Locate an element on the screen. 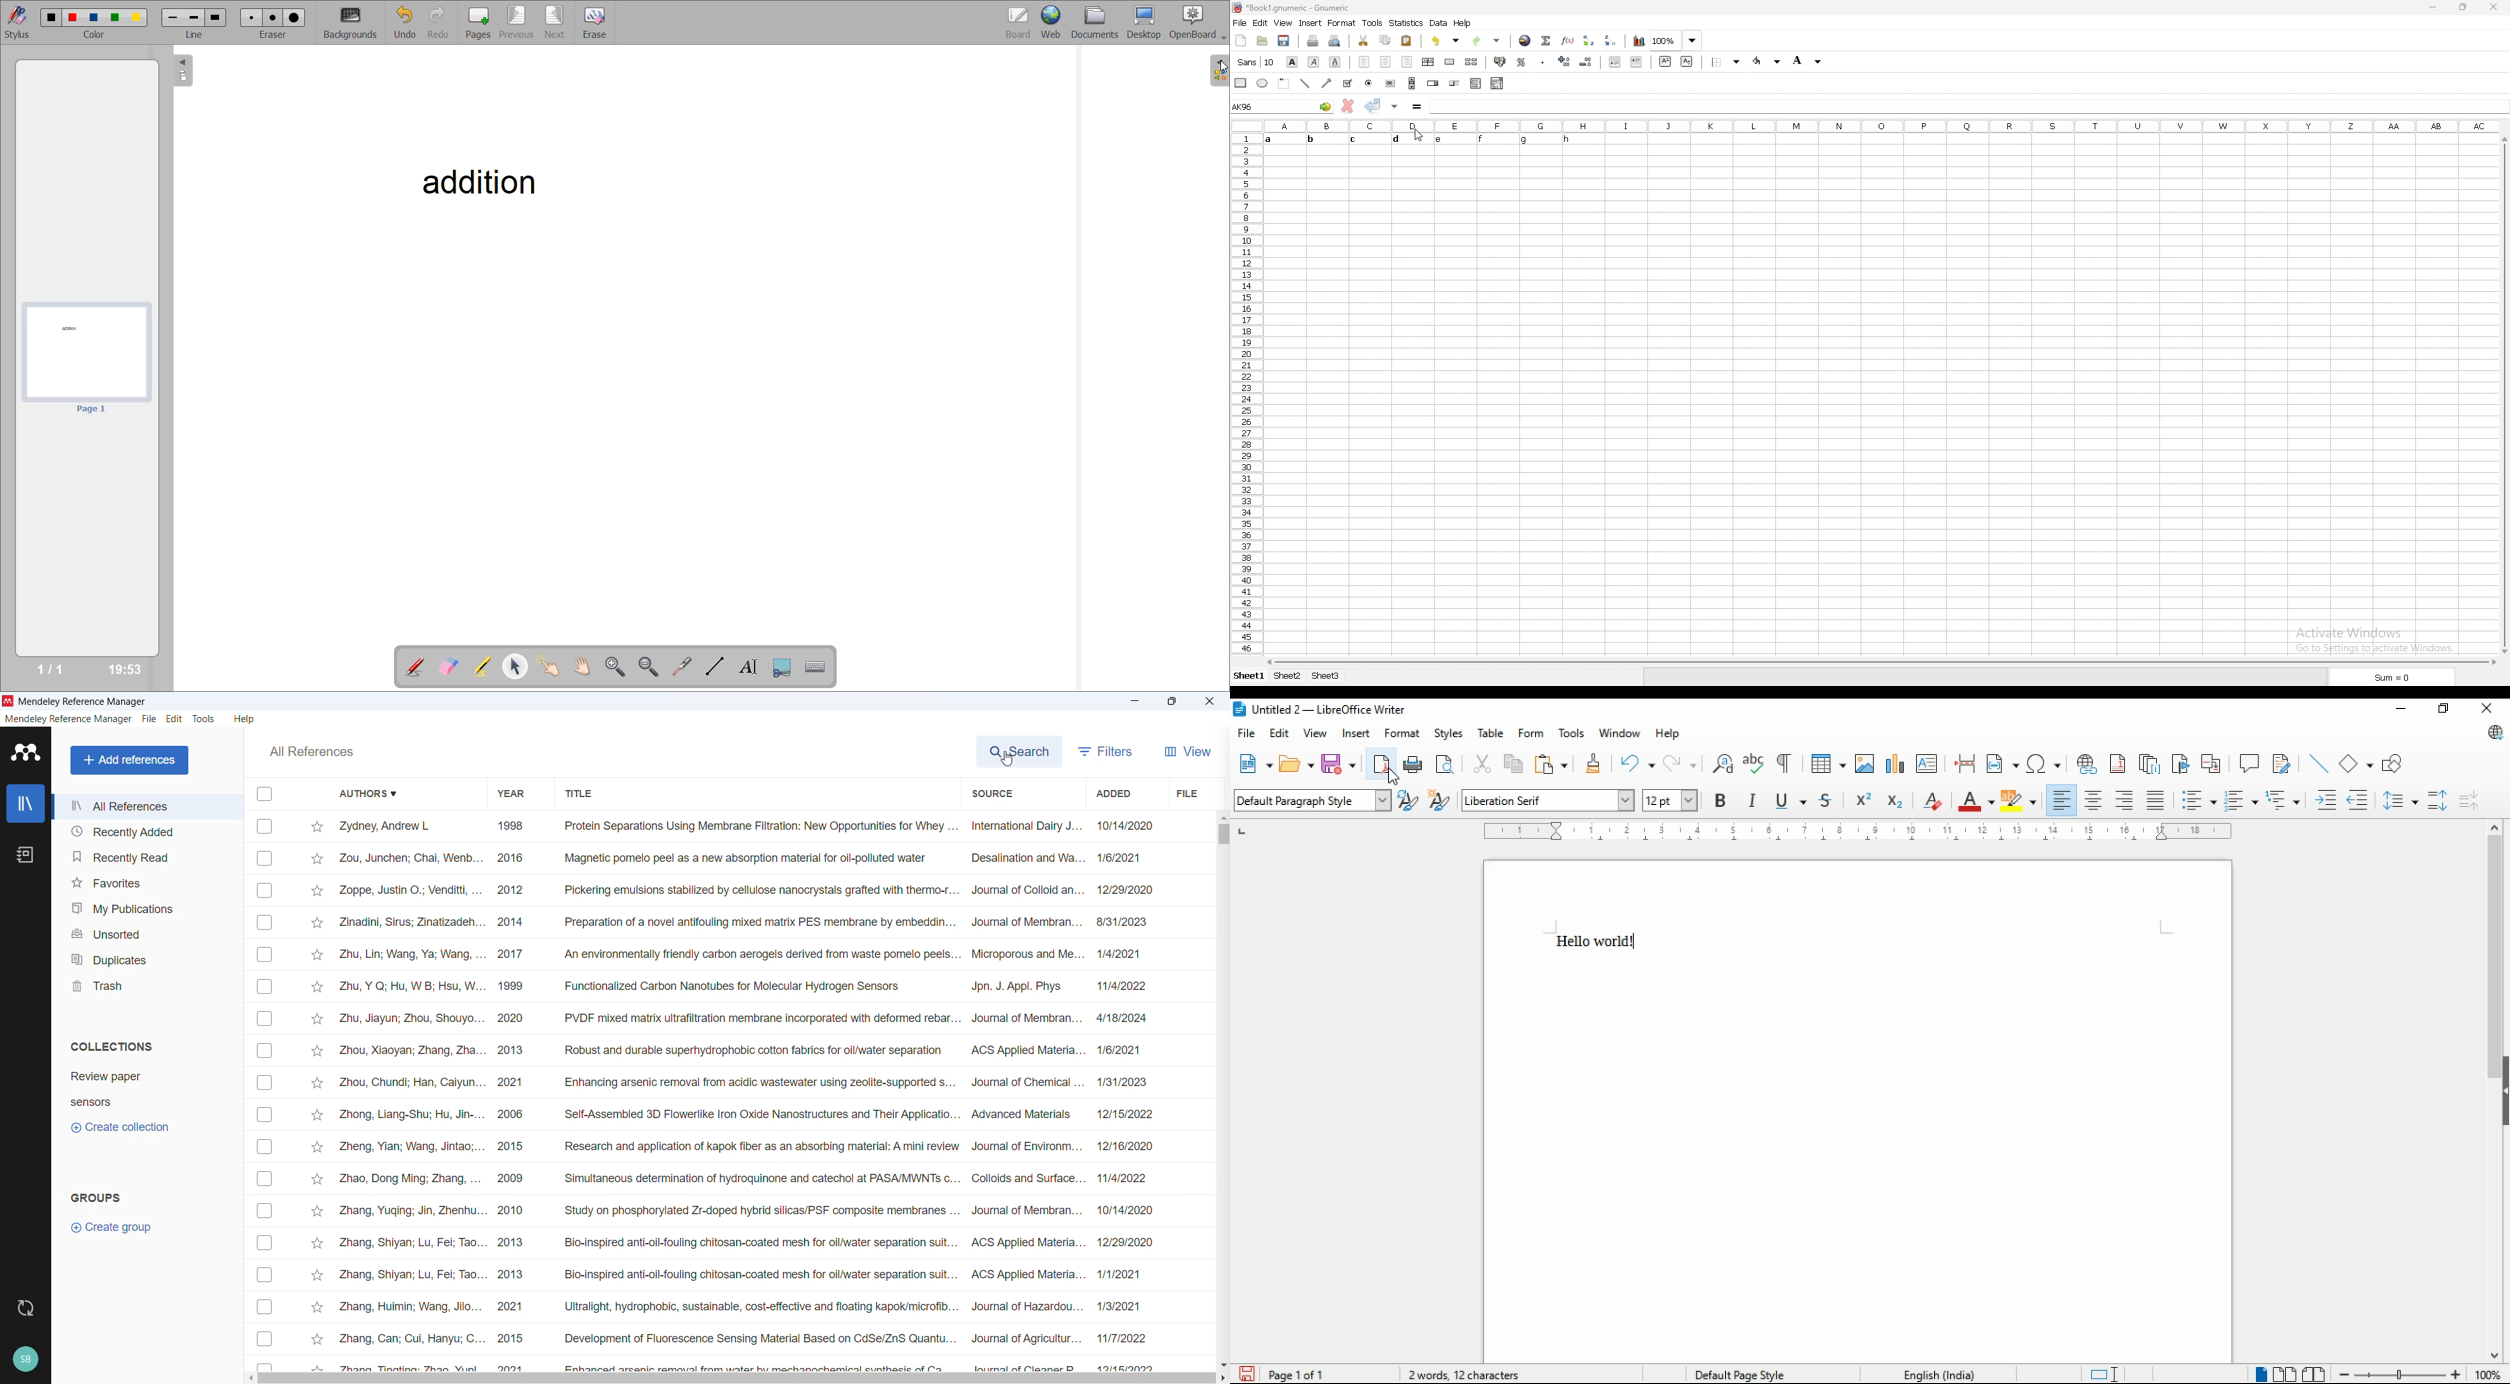  decrease paragraph spacing is located at coordinates (2472, 797).